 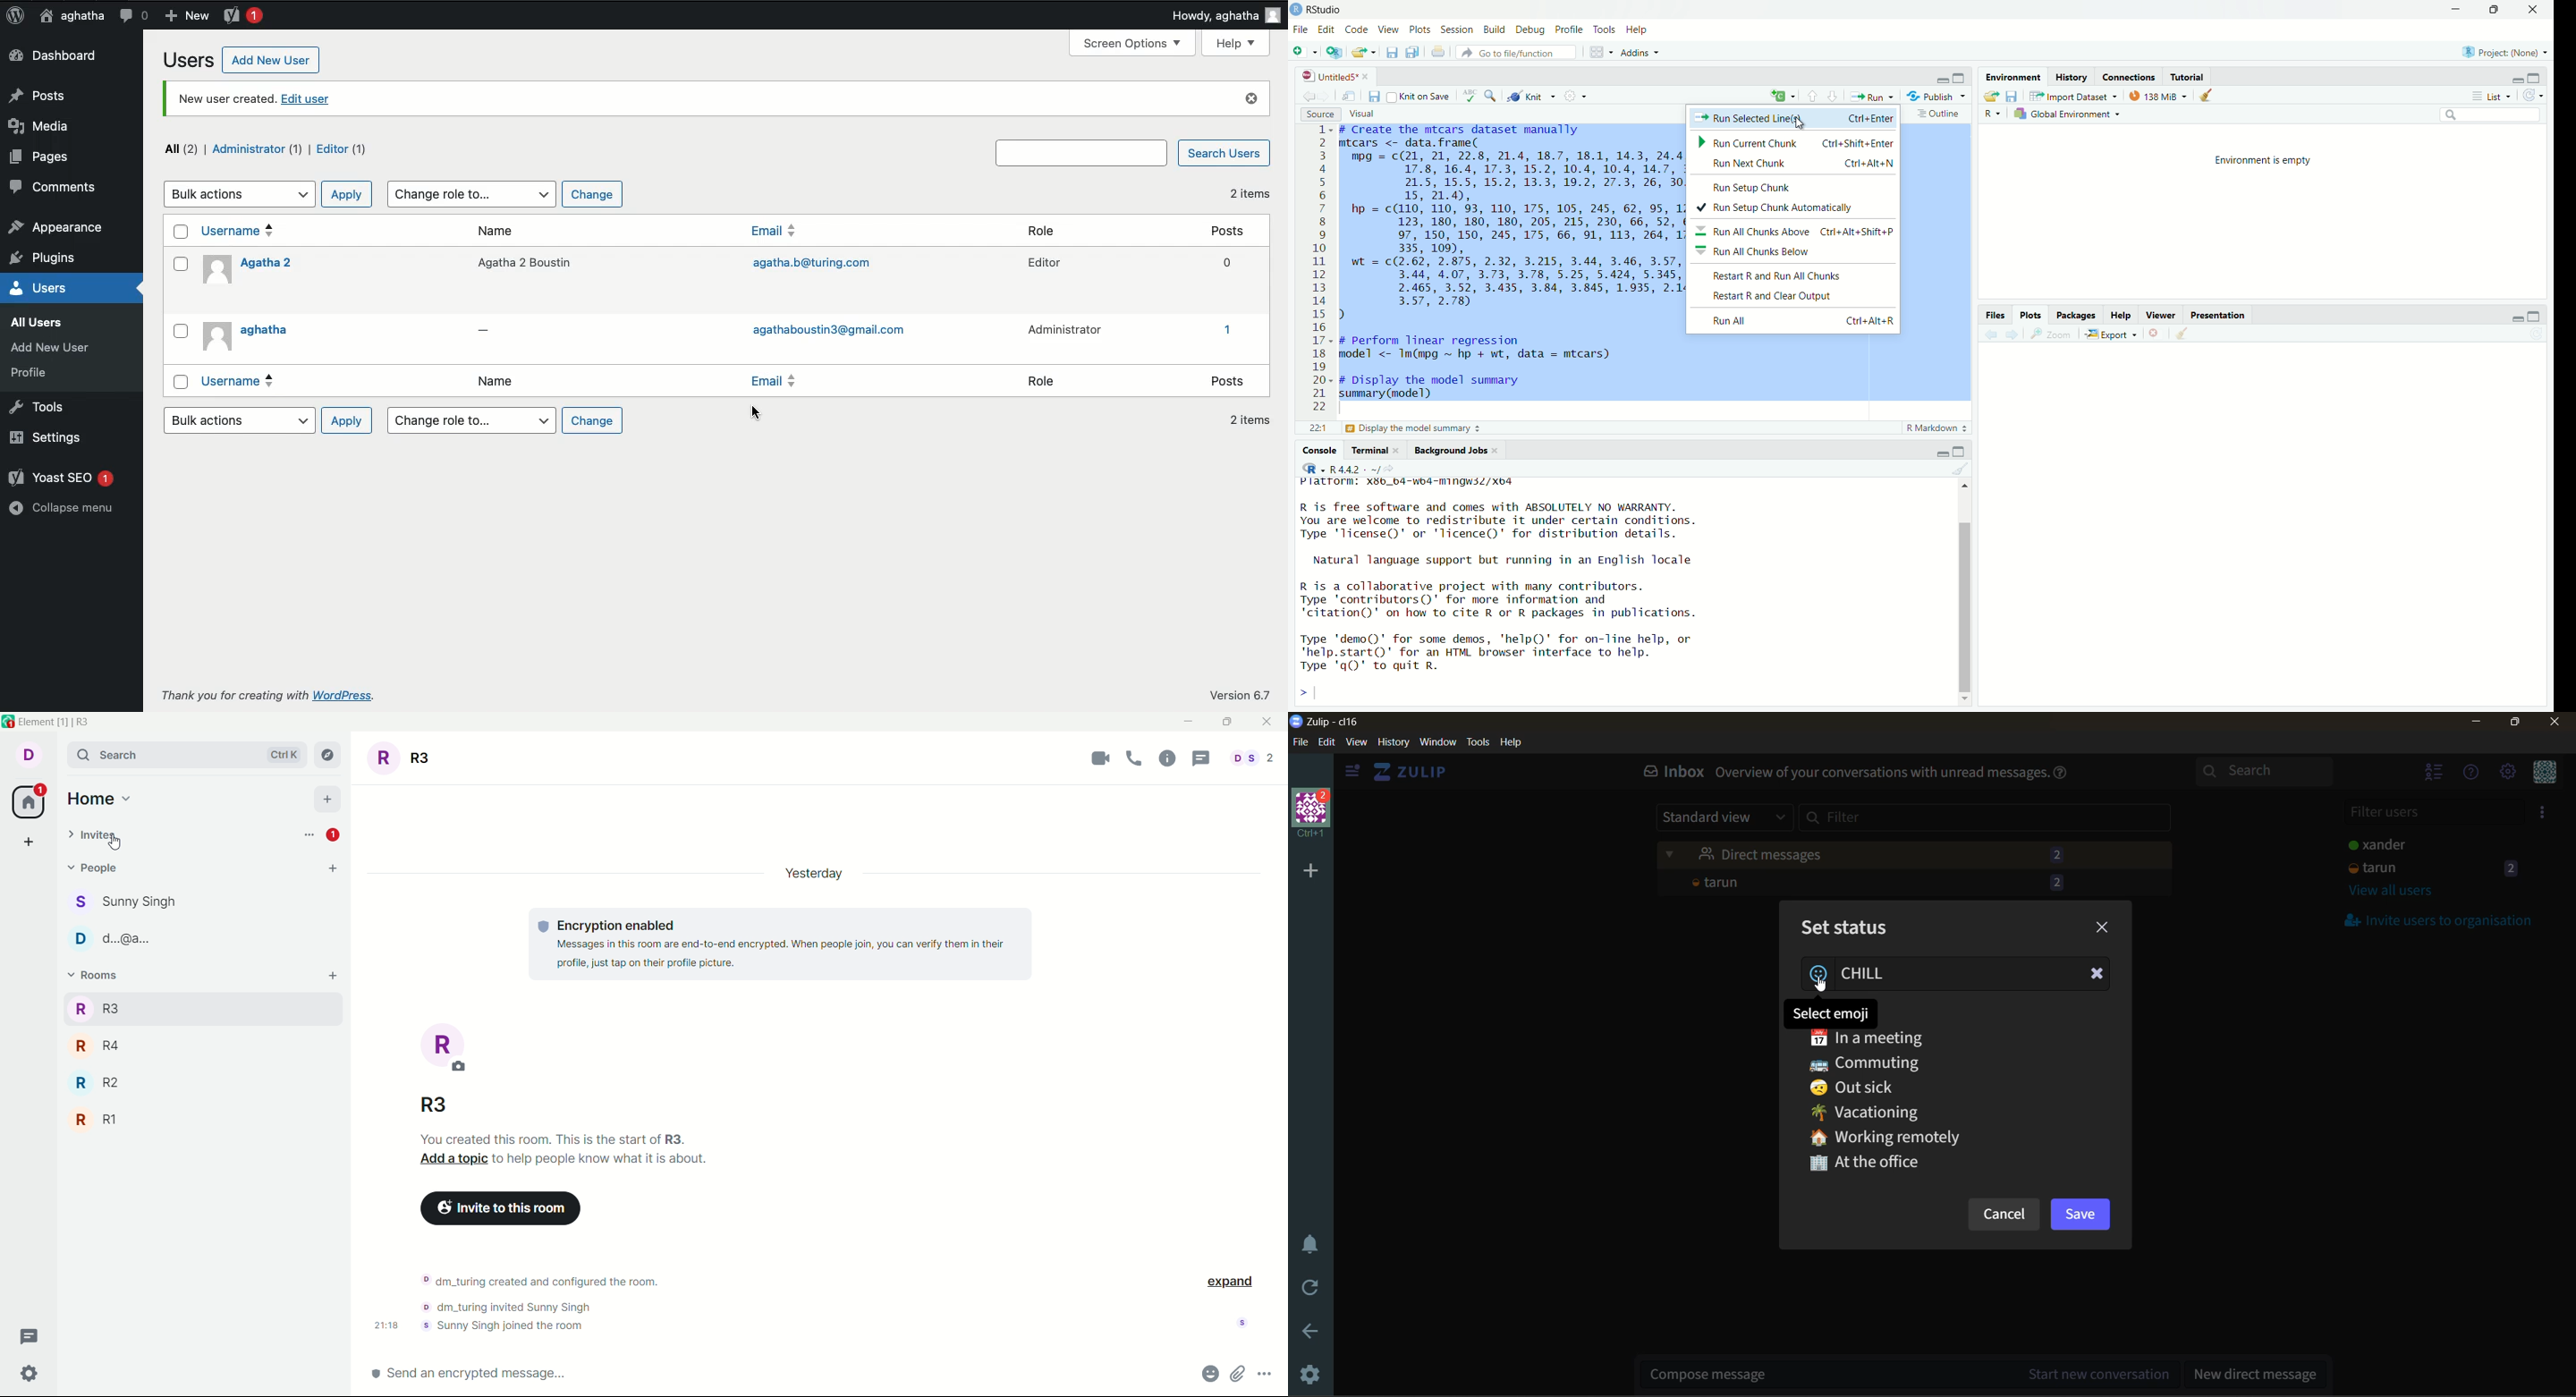 I want to click on £3 Display the model summary 3, so click(x=1411, y=429).